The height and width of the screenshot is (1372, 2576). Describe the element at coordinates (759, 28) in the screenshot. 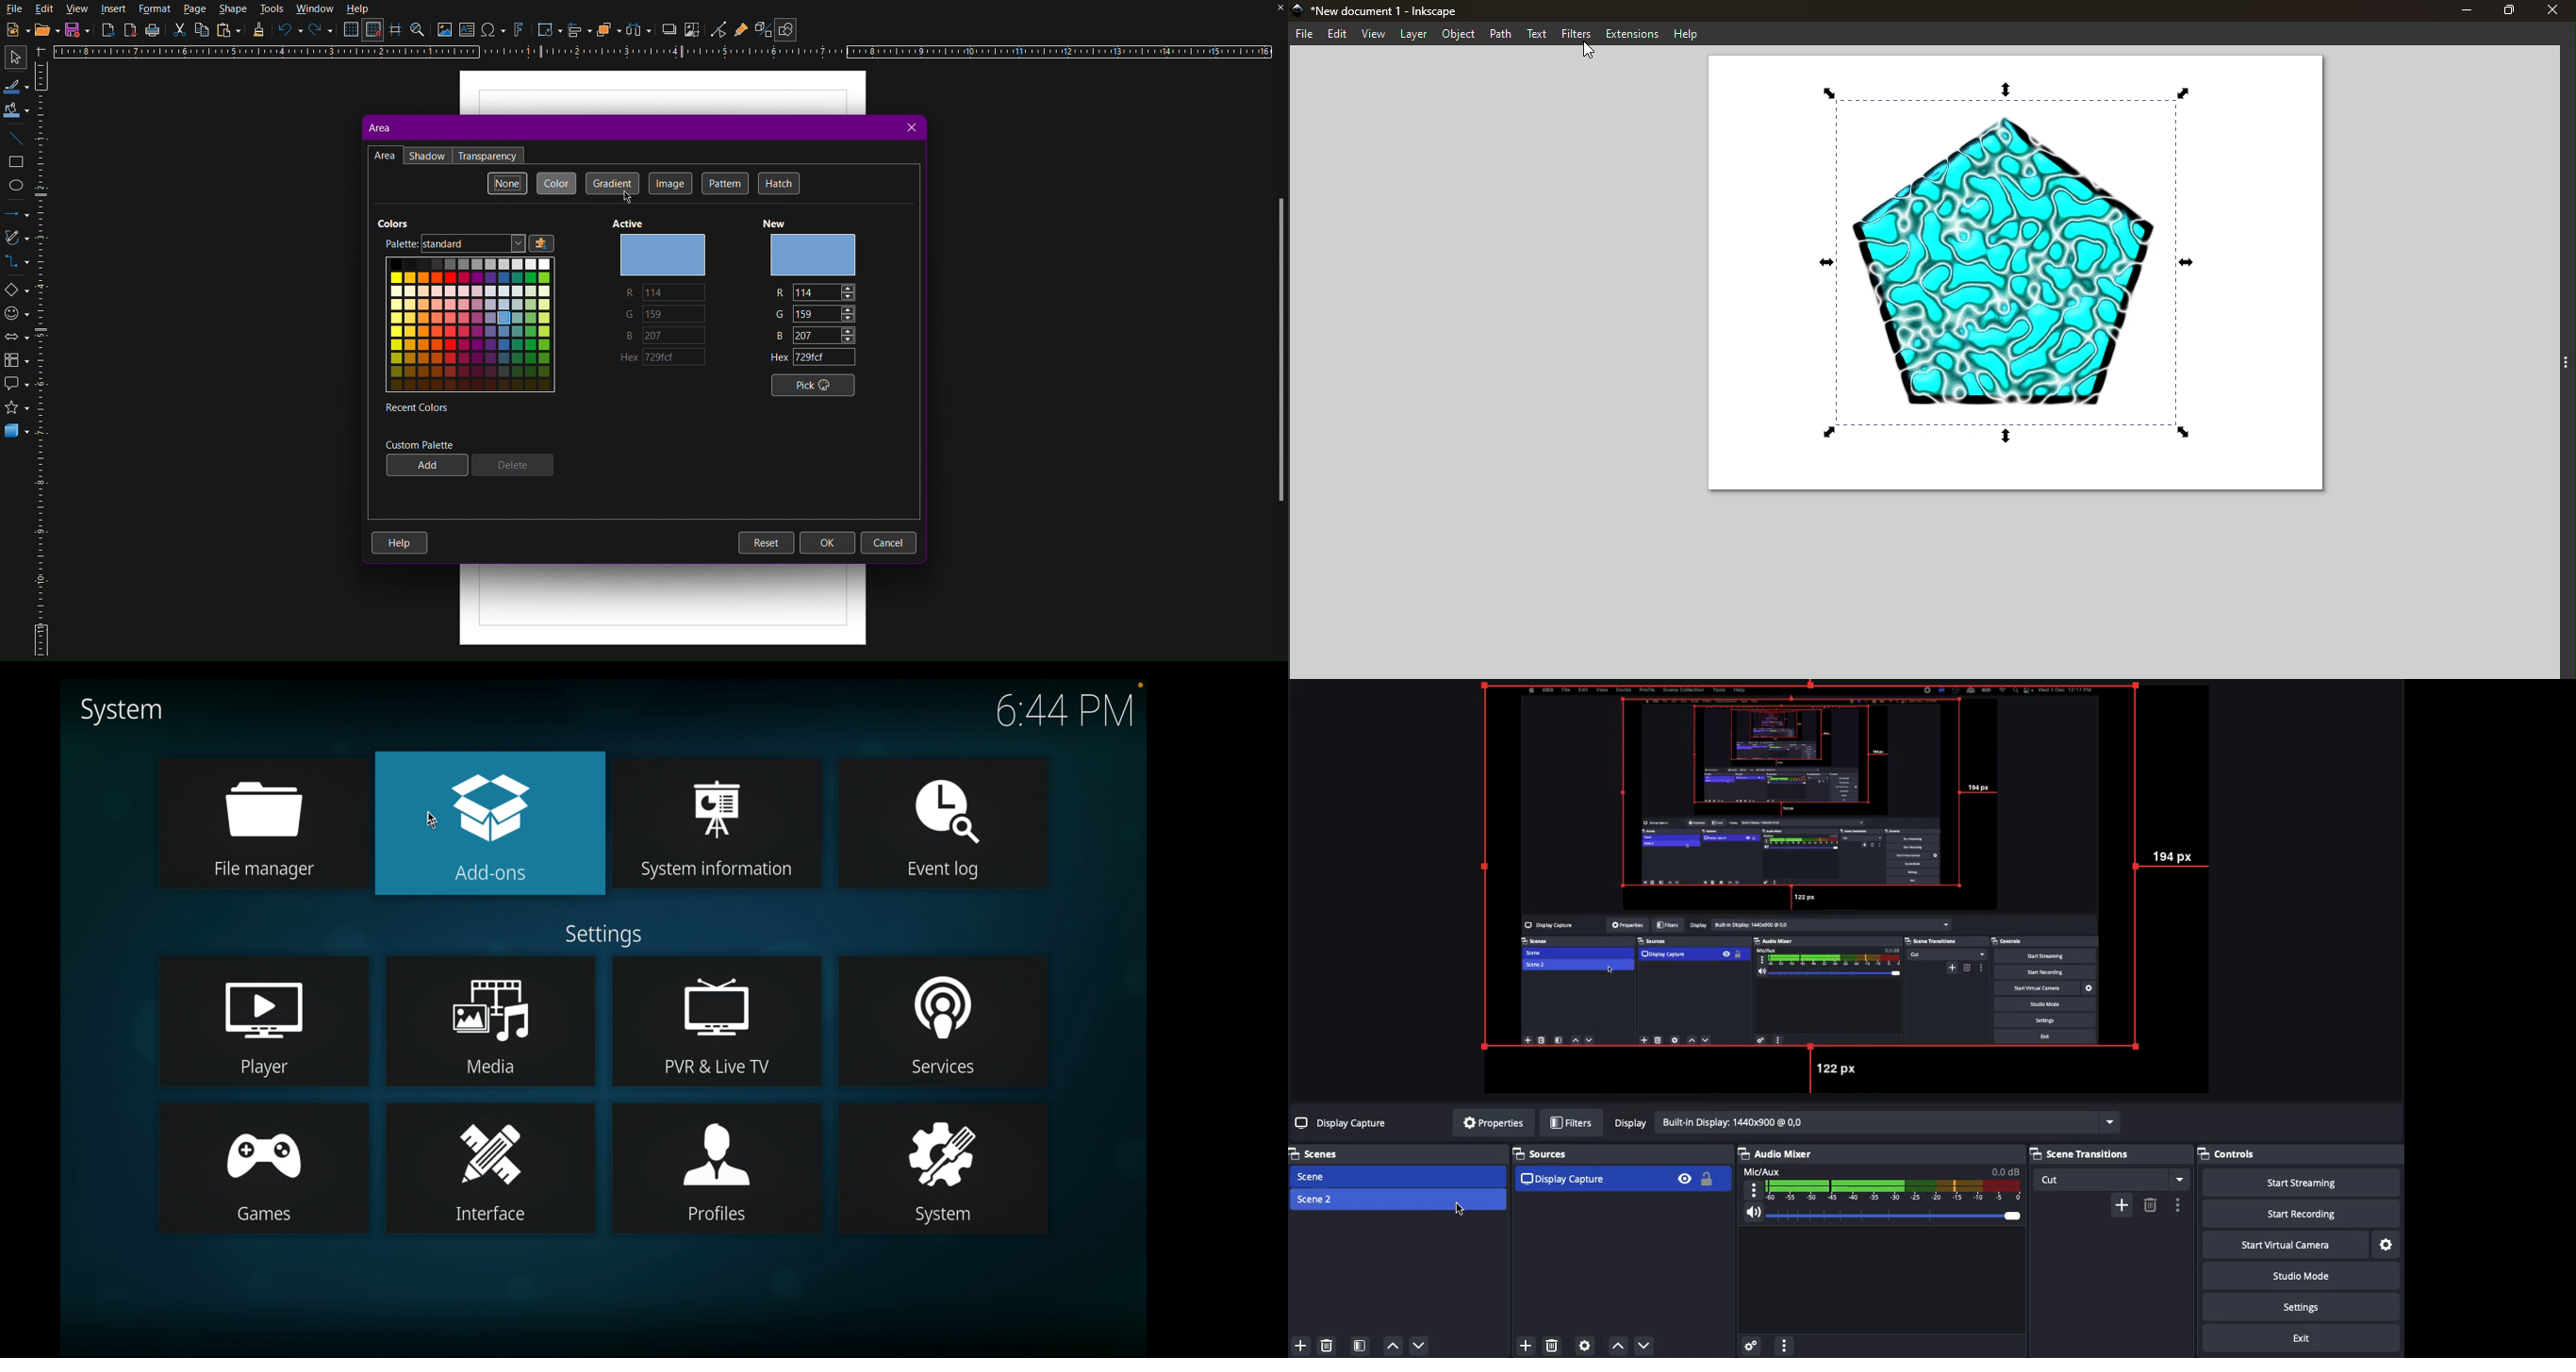

I see `Extrude` at that location.